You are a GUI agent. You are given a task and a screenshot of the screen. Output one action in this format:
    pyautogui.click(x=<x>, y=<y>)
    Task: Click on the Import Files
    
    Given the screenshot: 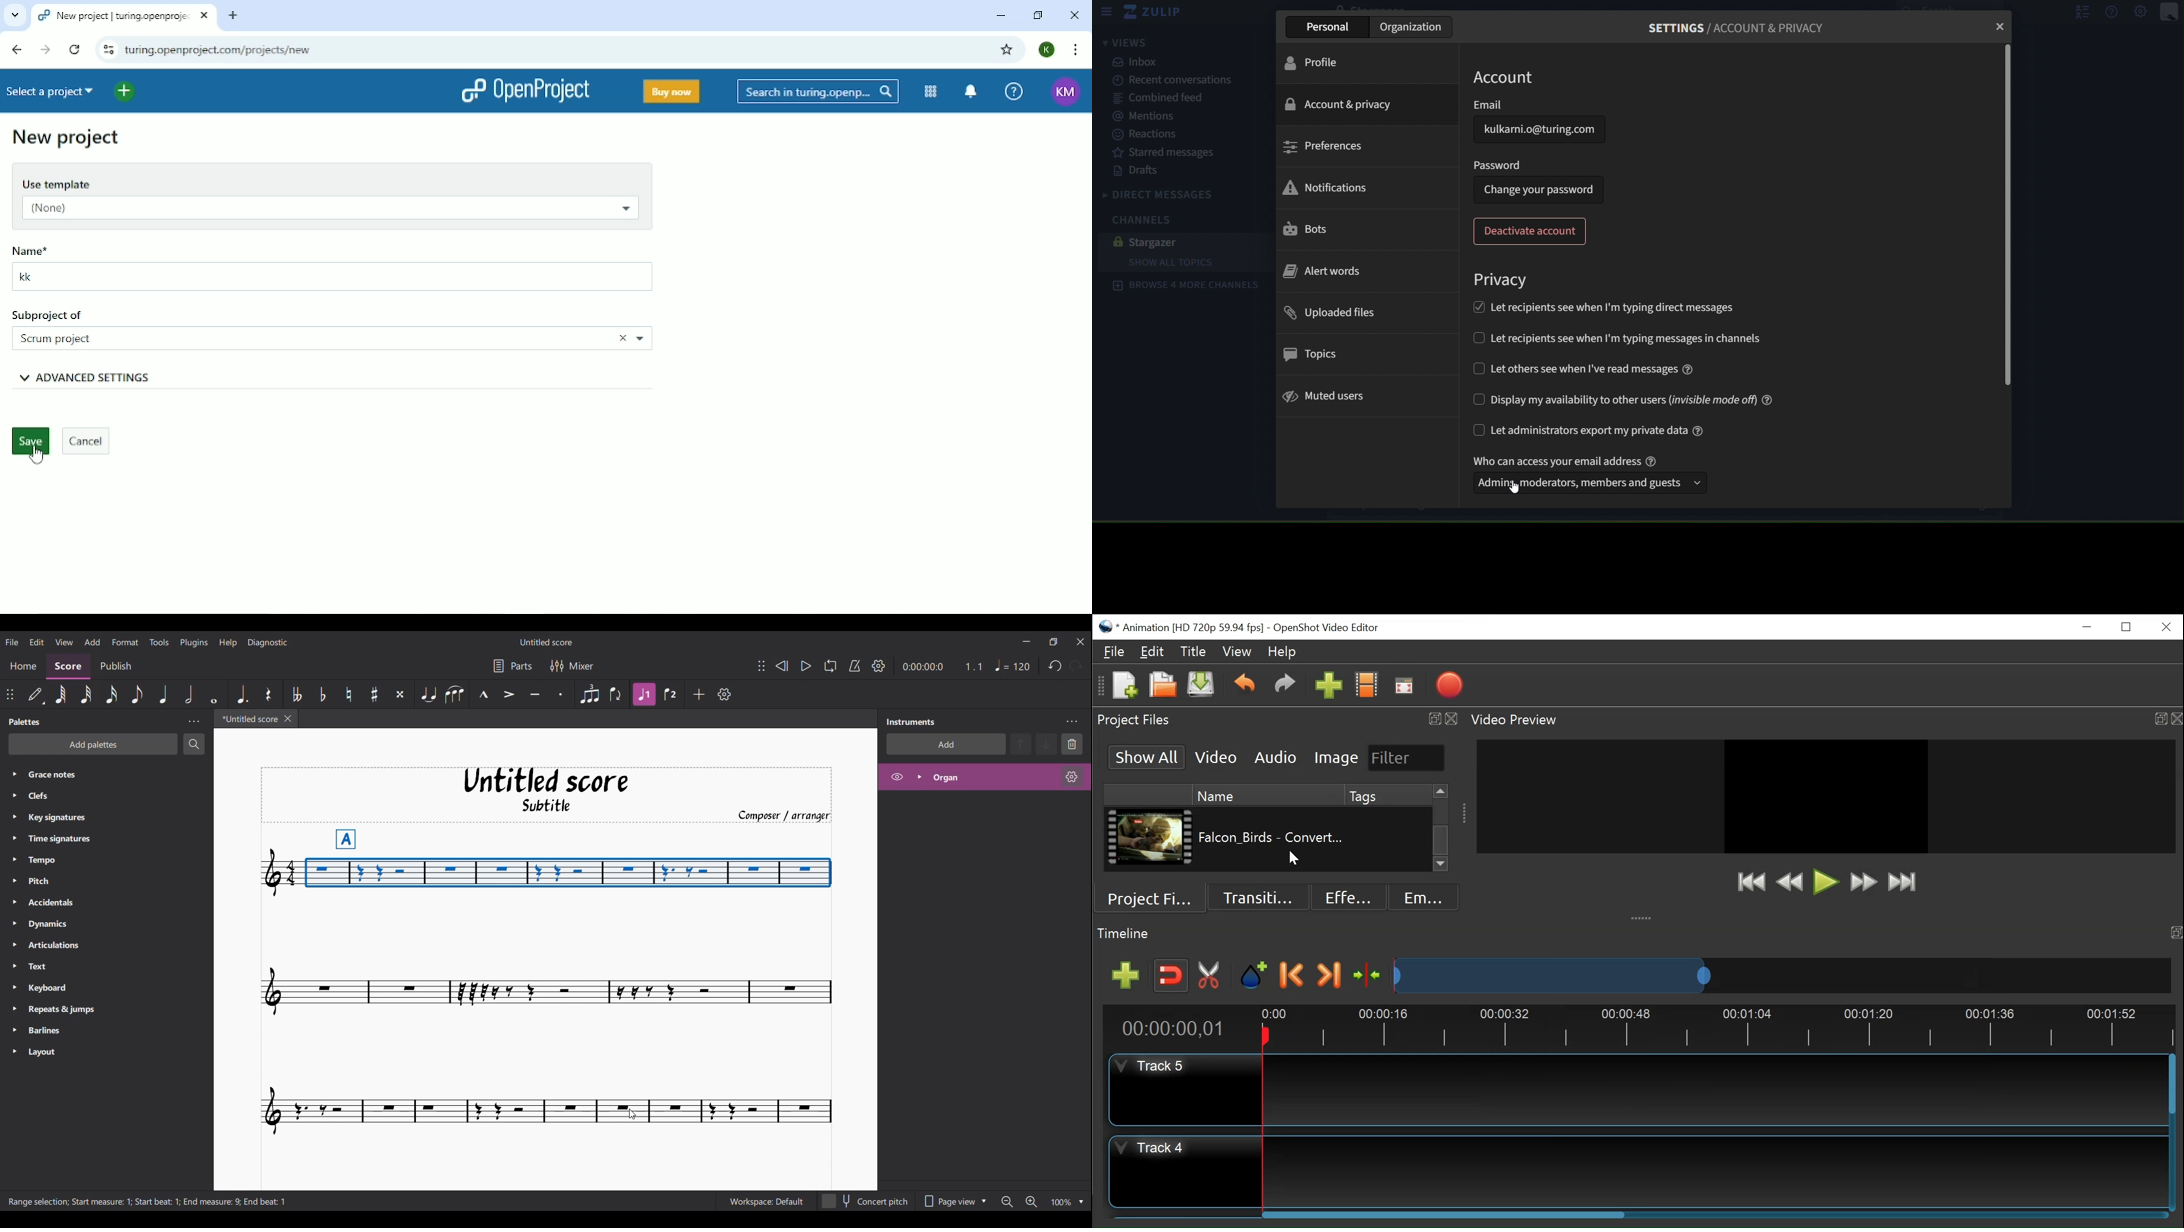 What is the action you would take?
    pyautogui.click(x=1329, y=686)
    